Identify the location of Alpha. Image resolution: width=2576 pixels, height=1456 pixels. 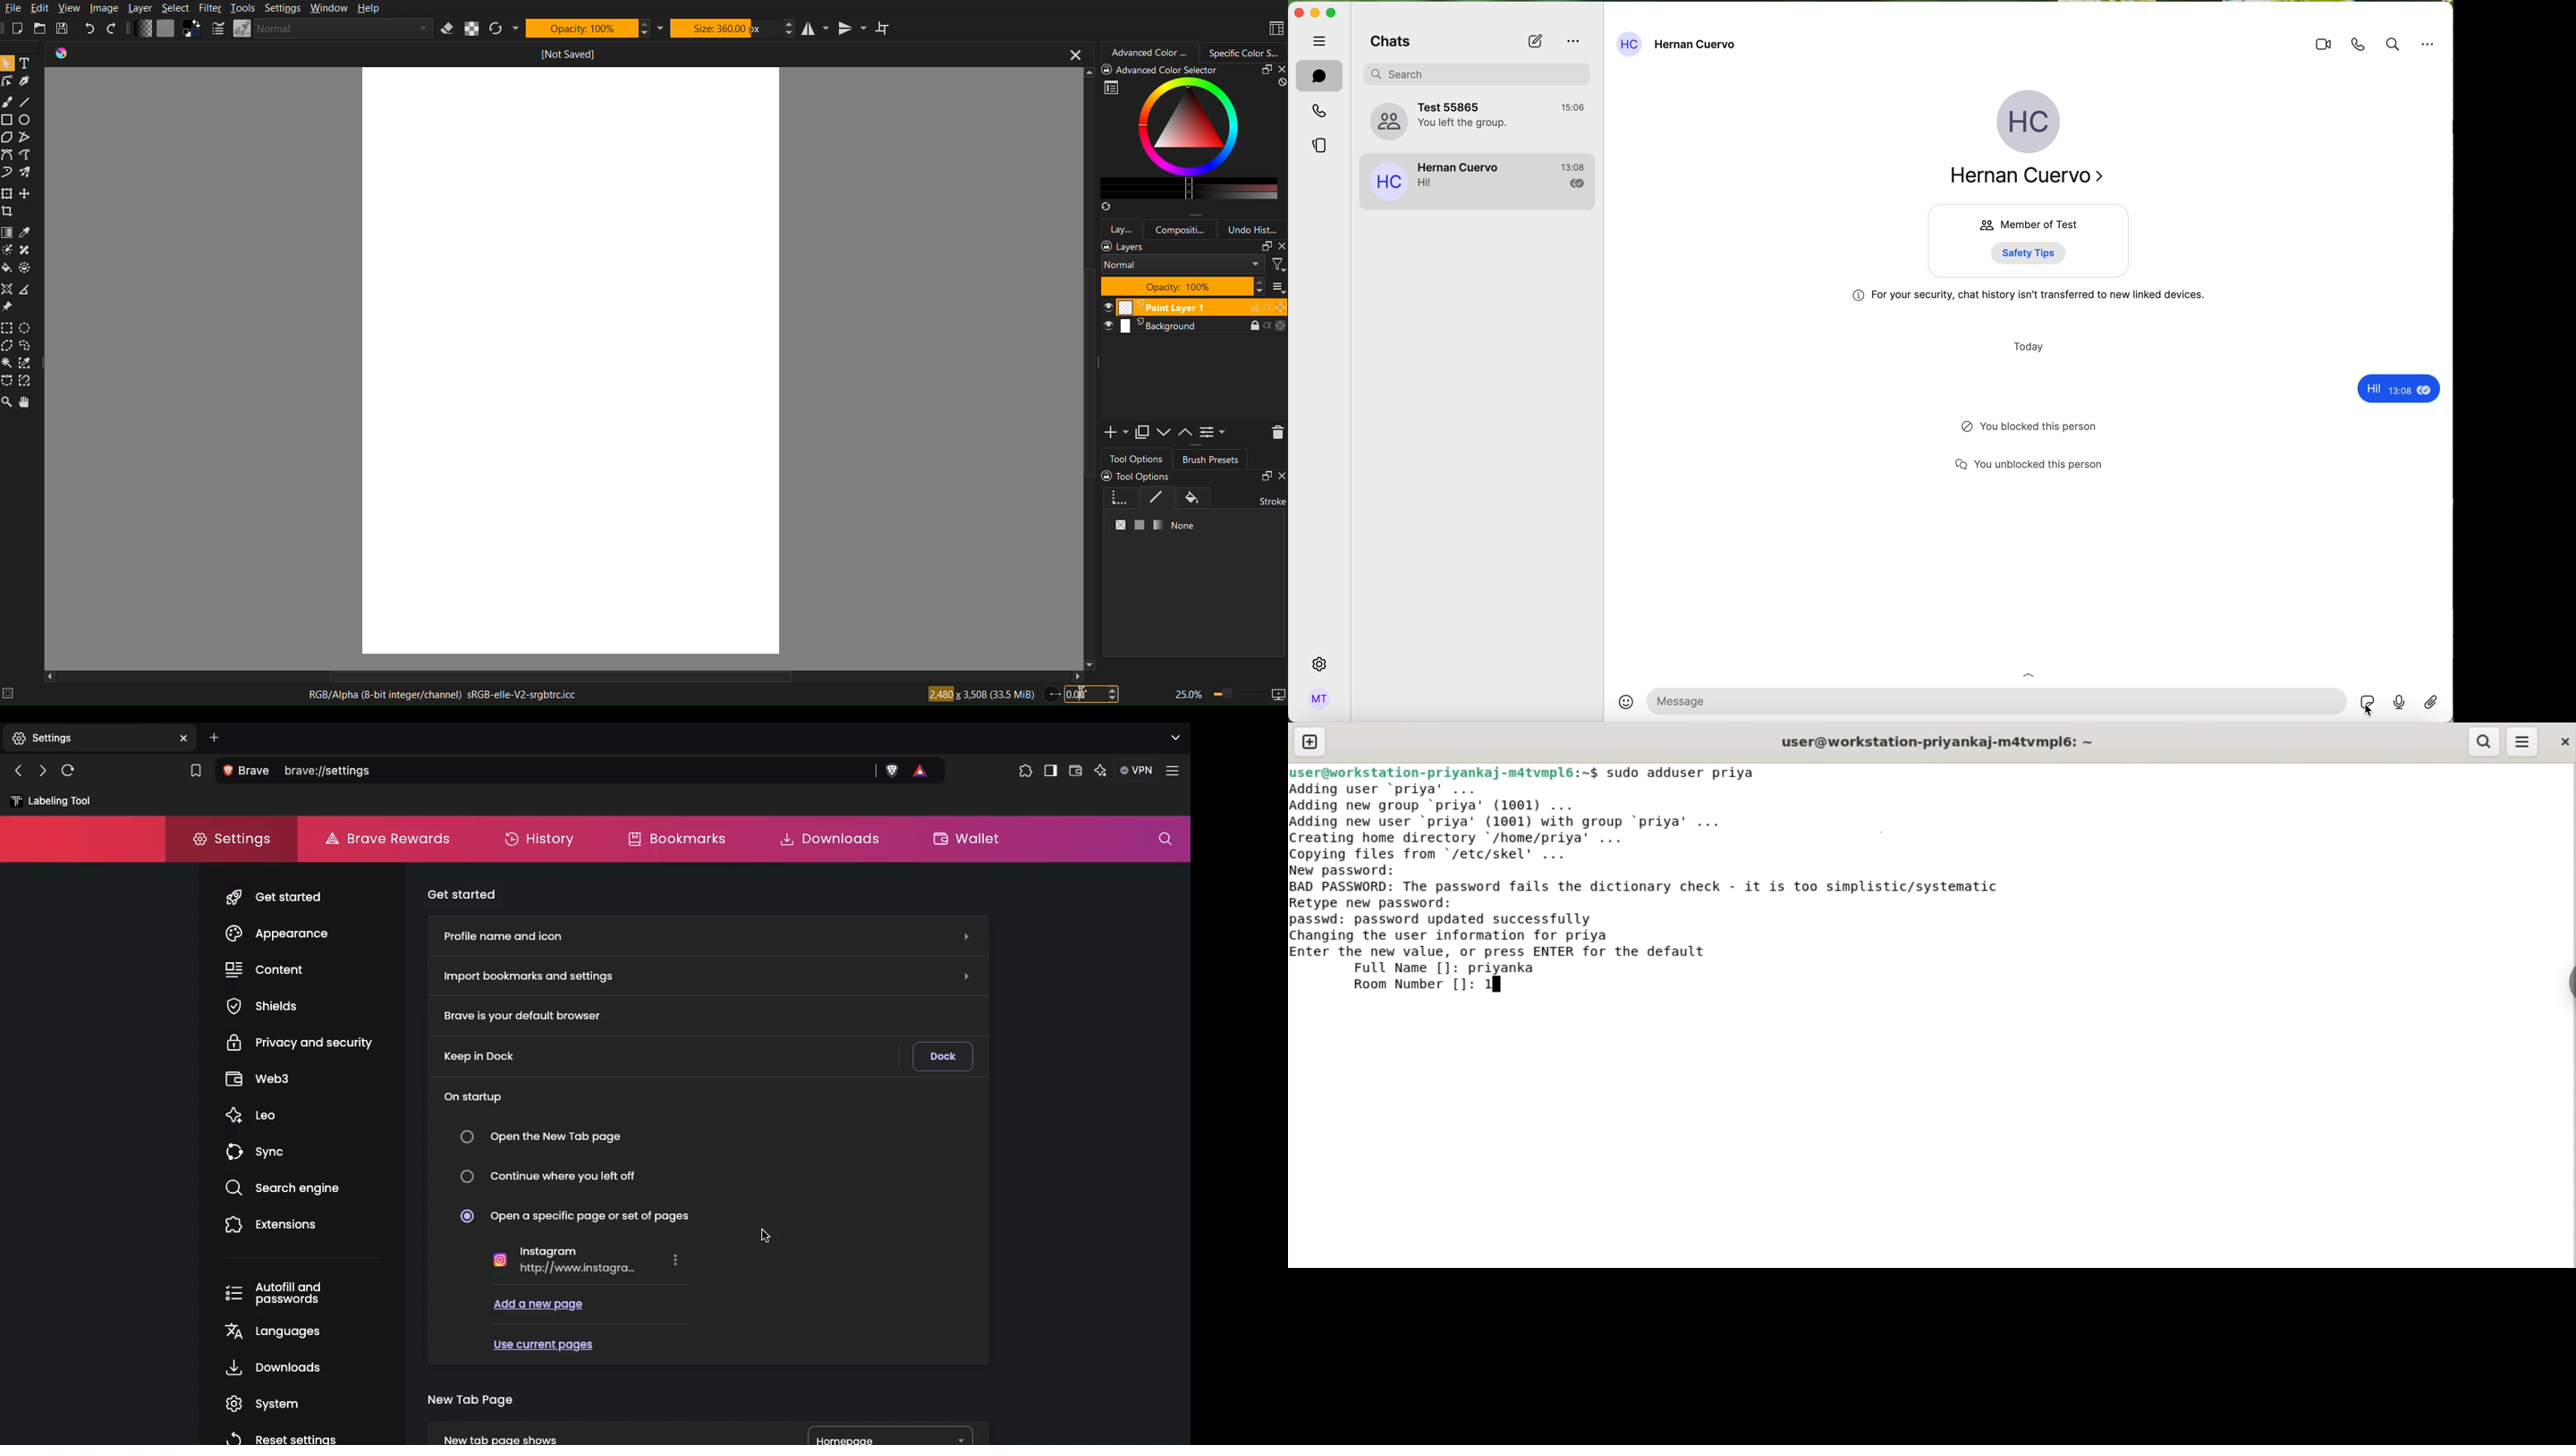
(472, 28).